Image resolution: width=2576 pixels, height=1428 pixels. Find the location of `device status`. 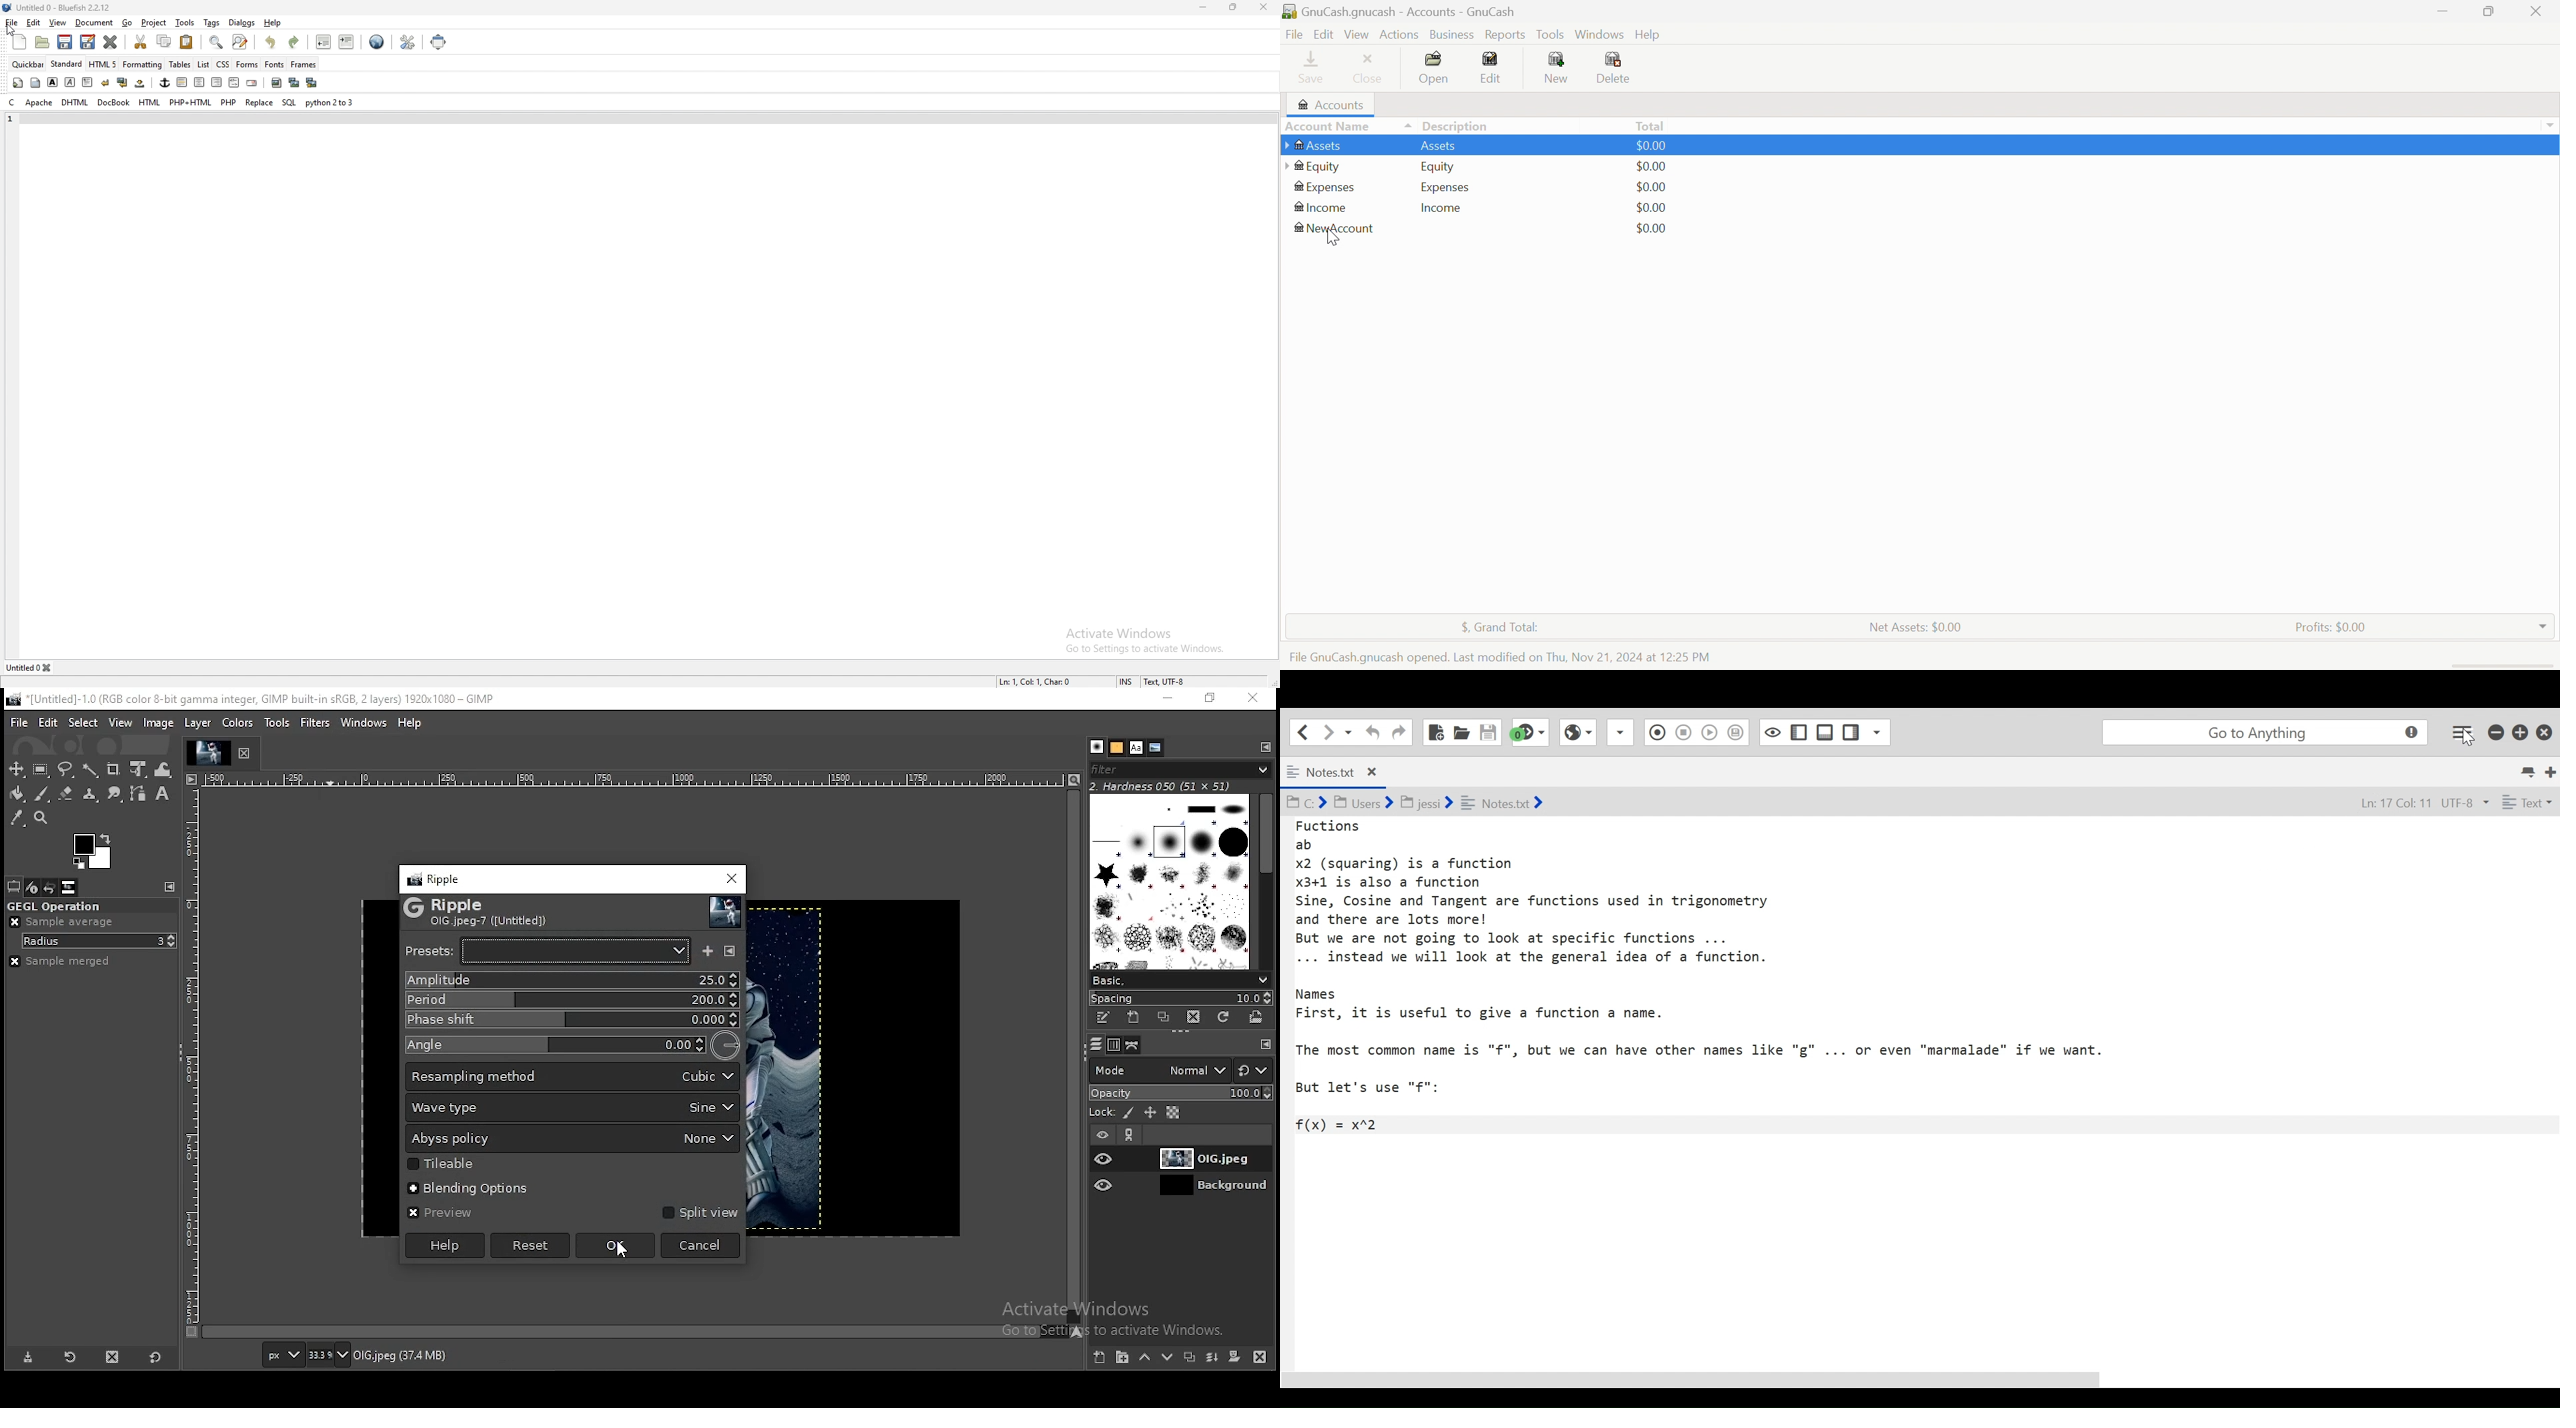

device status is located at coordinates (33, 888).